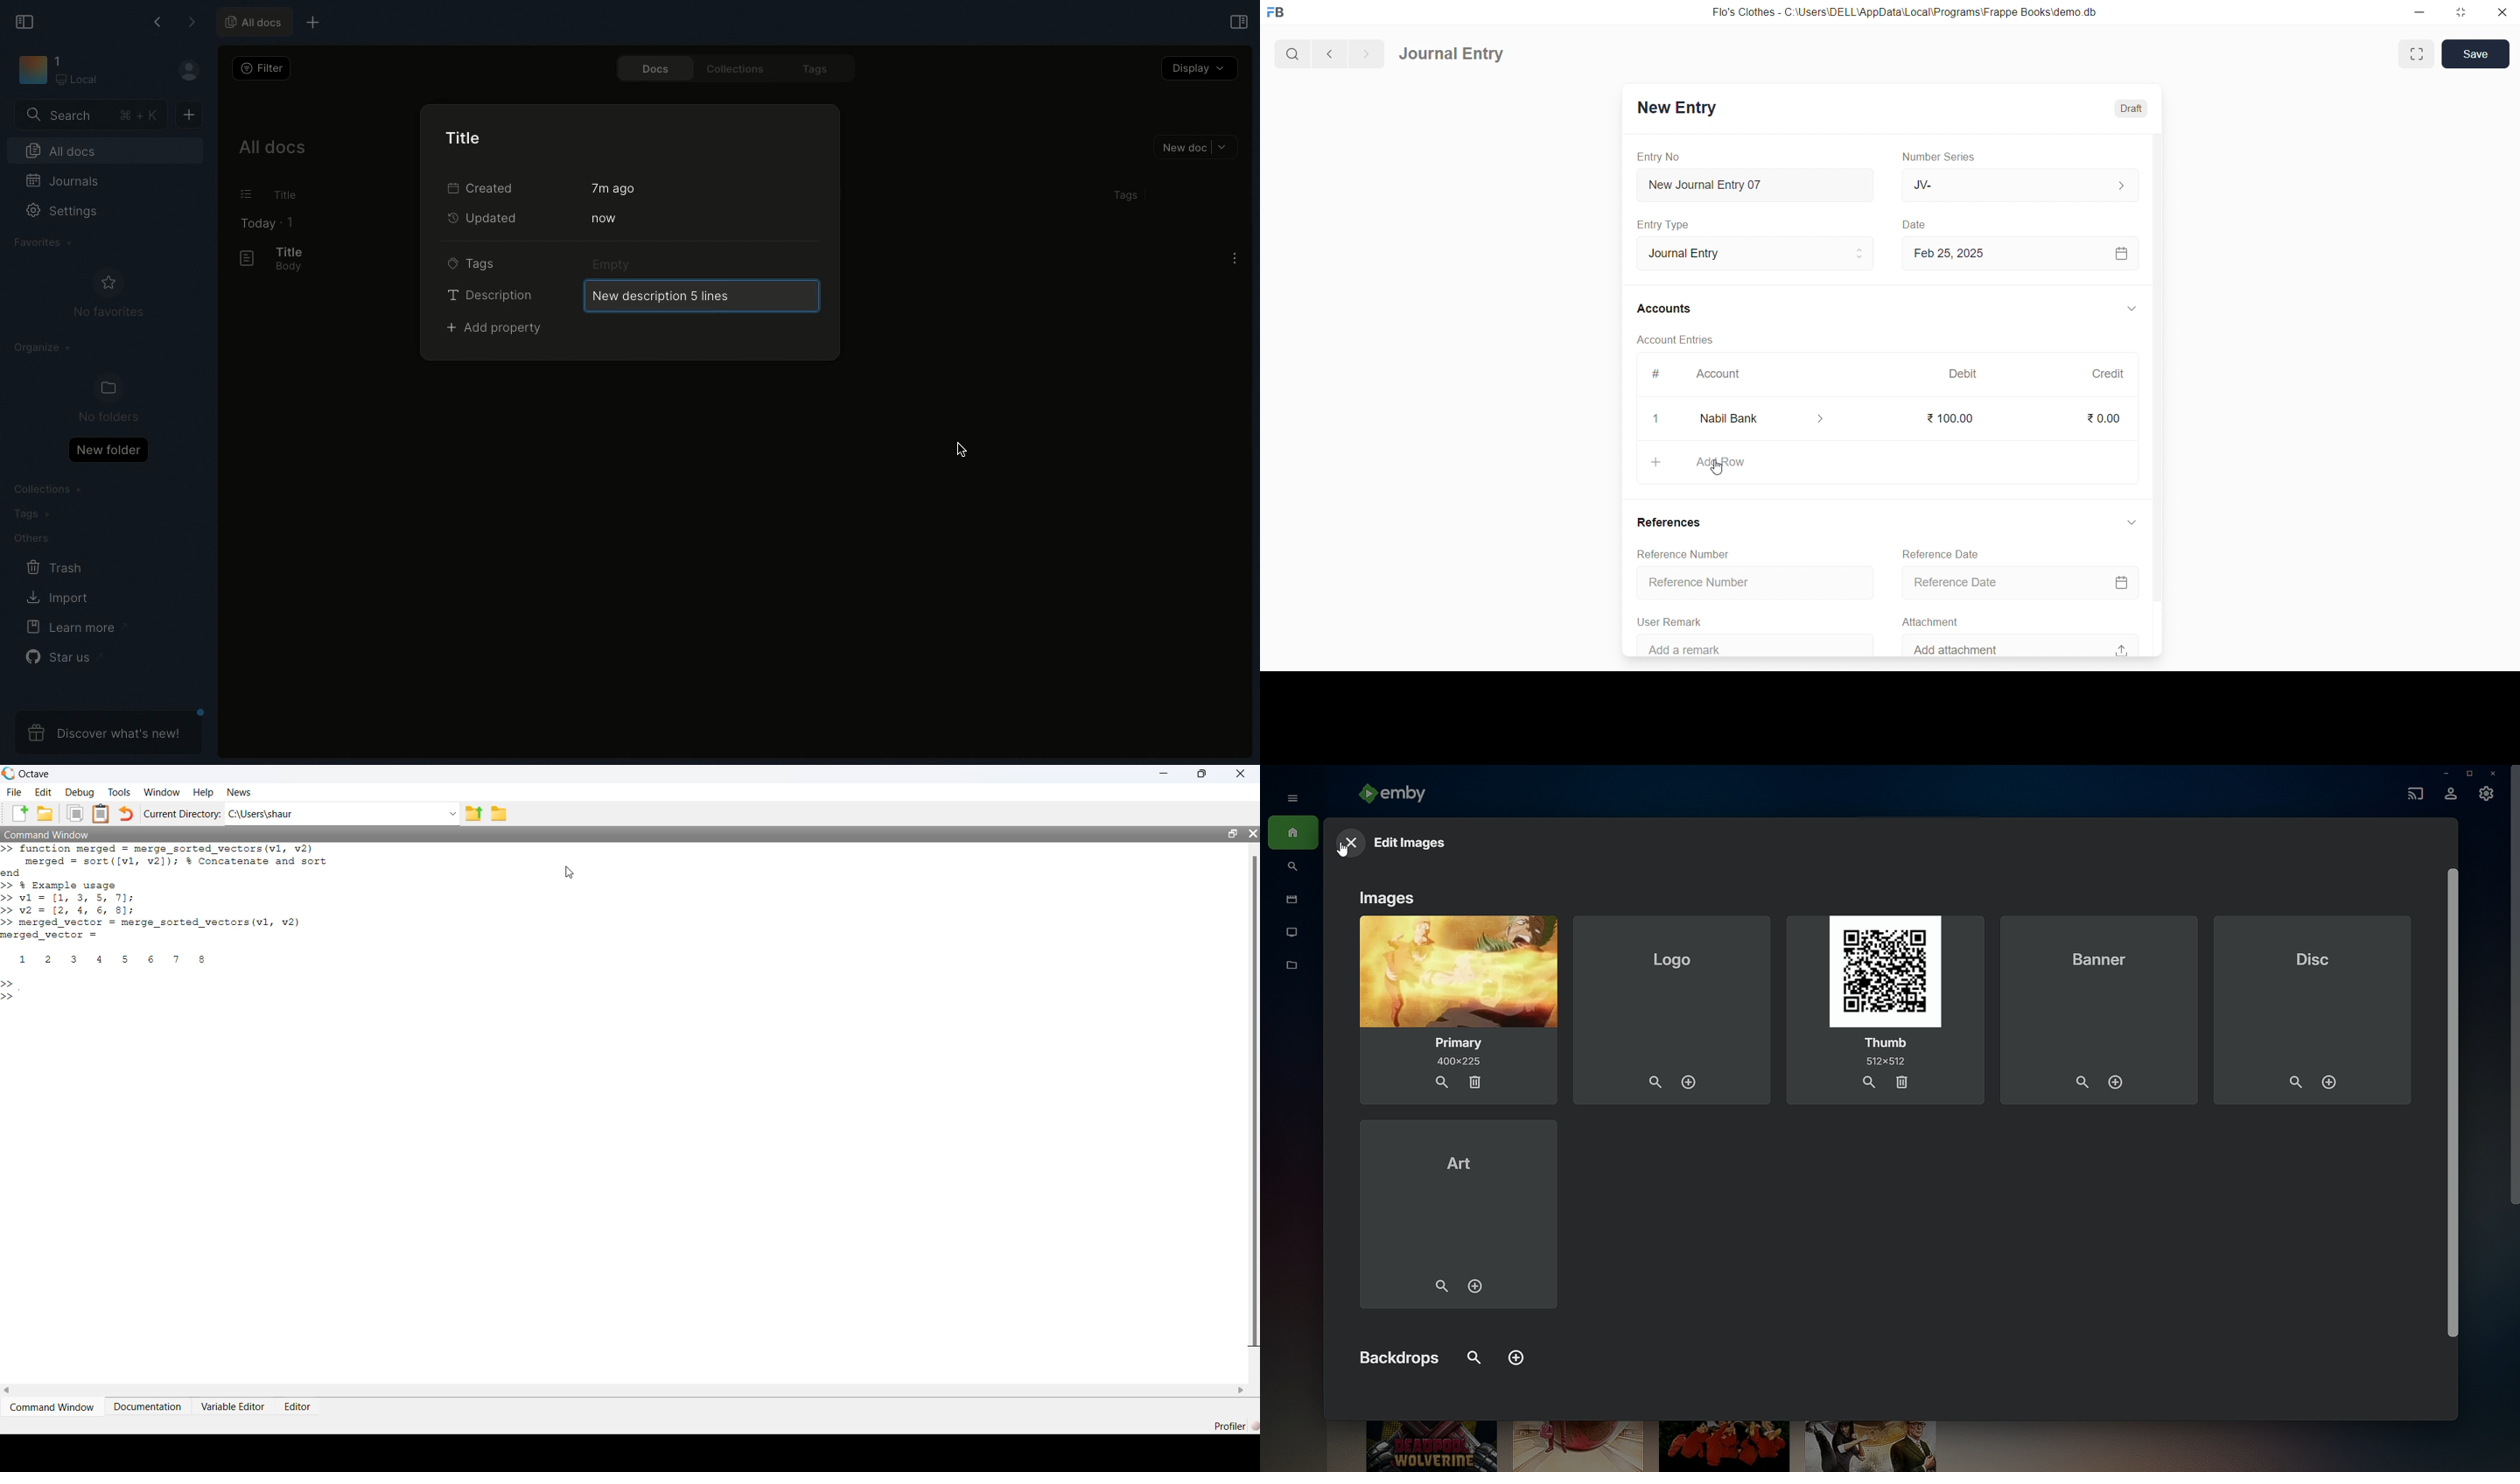  What do you see at coordinates (2419, 13) in the screenshot?
I see `minimize` at bounding box center [2419, 13].